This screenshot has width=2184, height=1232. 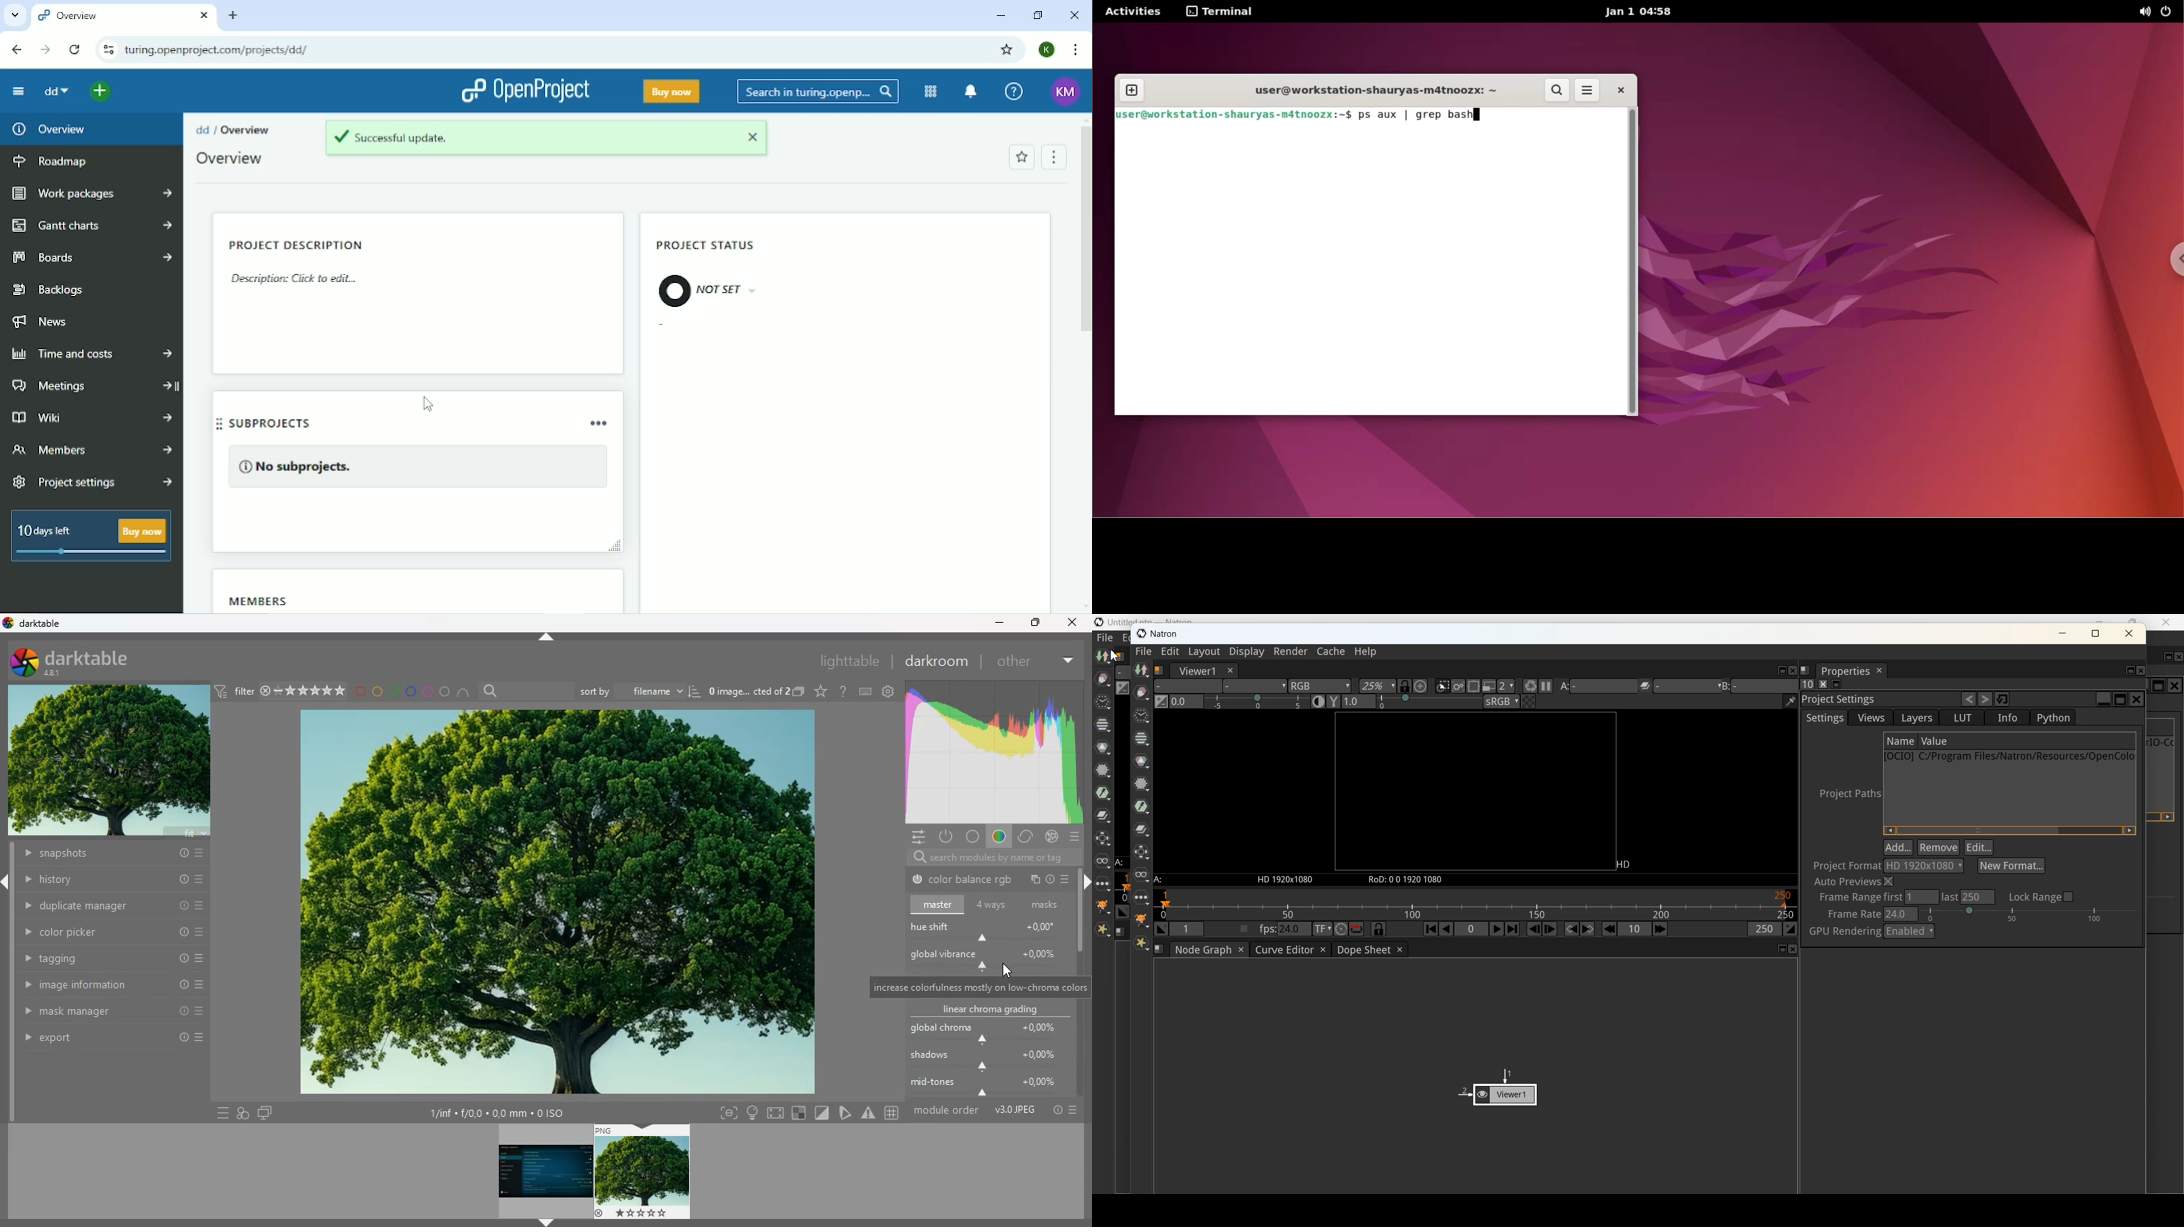 What do you see at coordinates (265, 1113) in the screenshot?
I see `screen` at bounding box center [265, 1113].